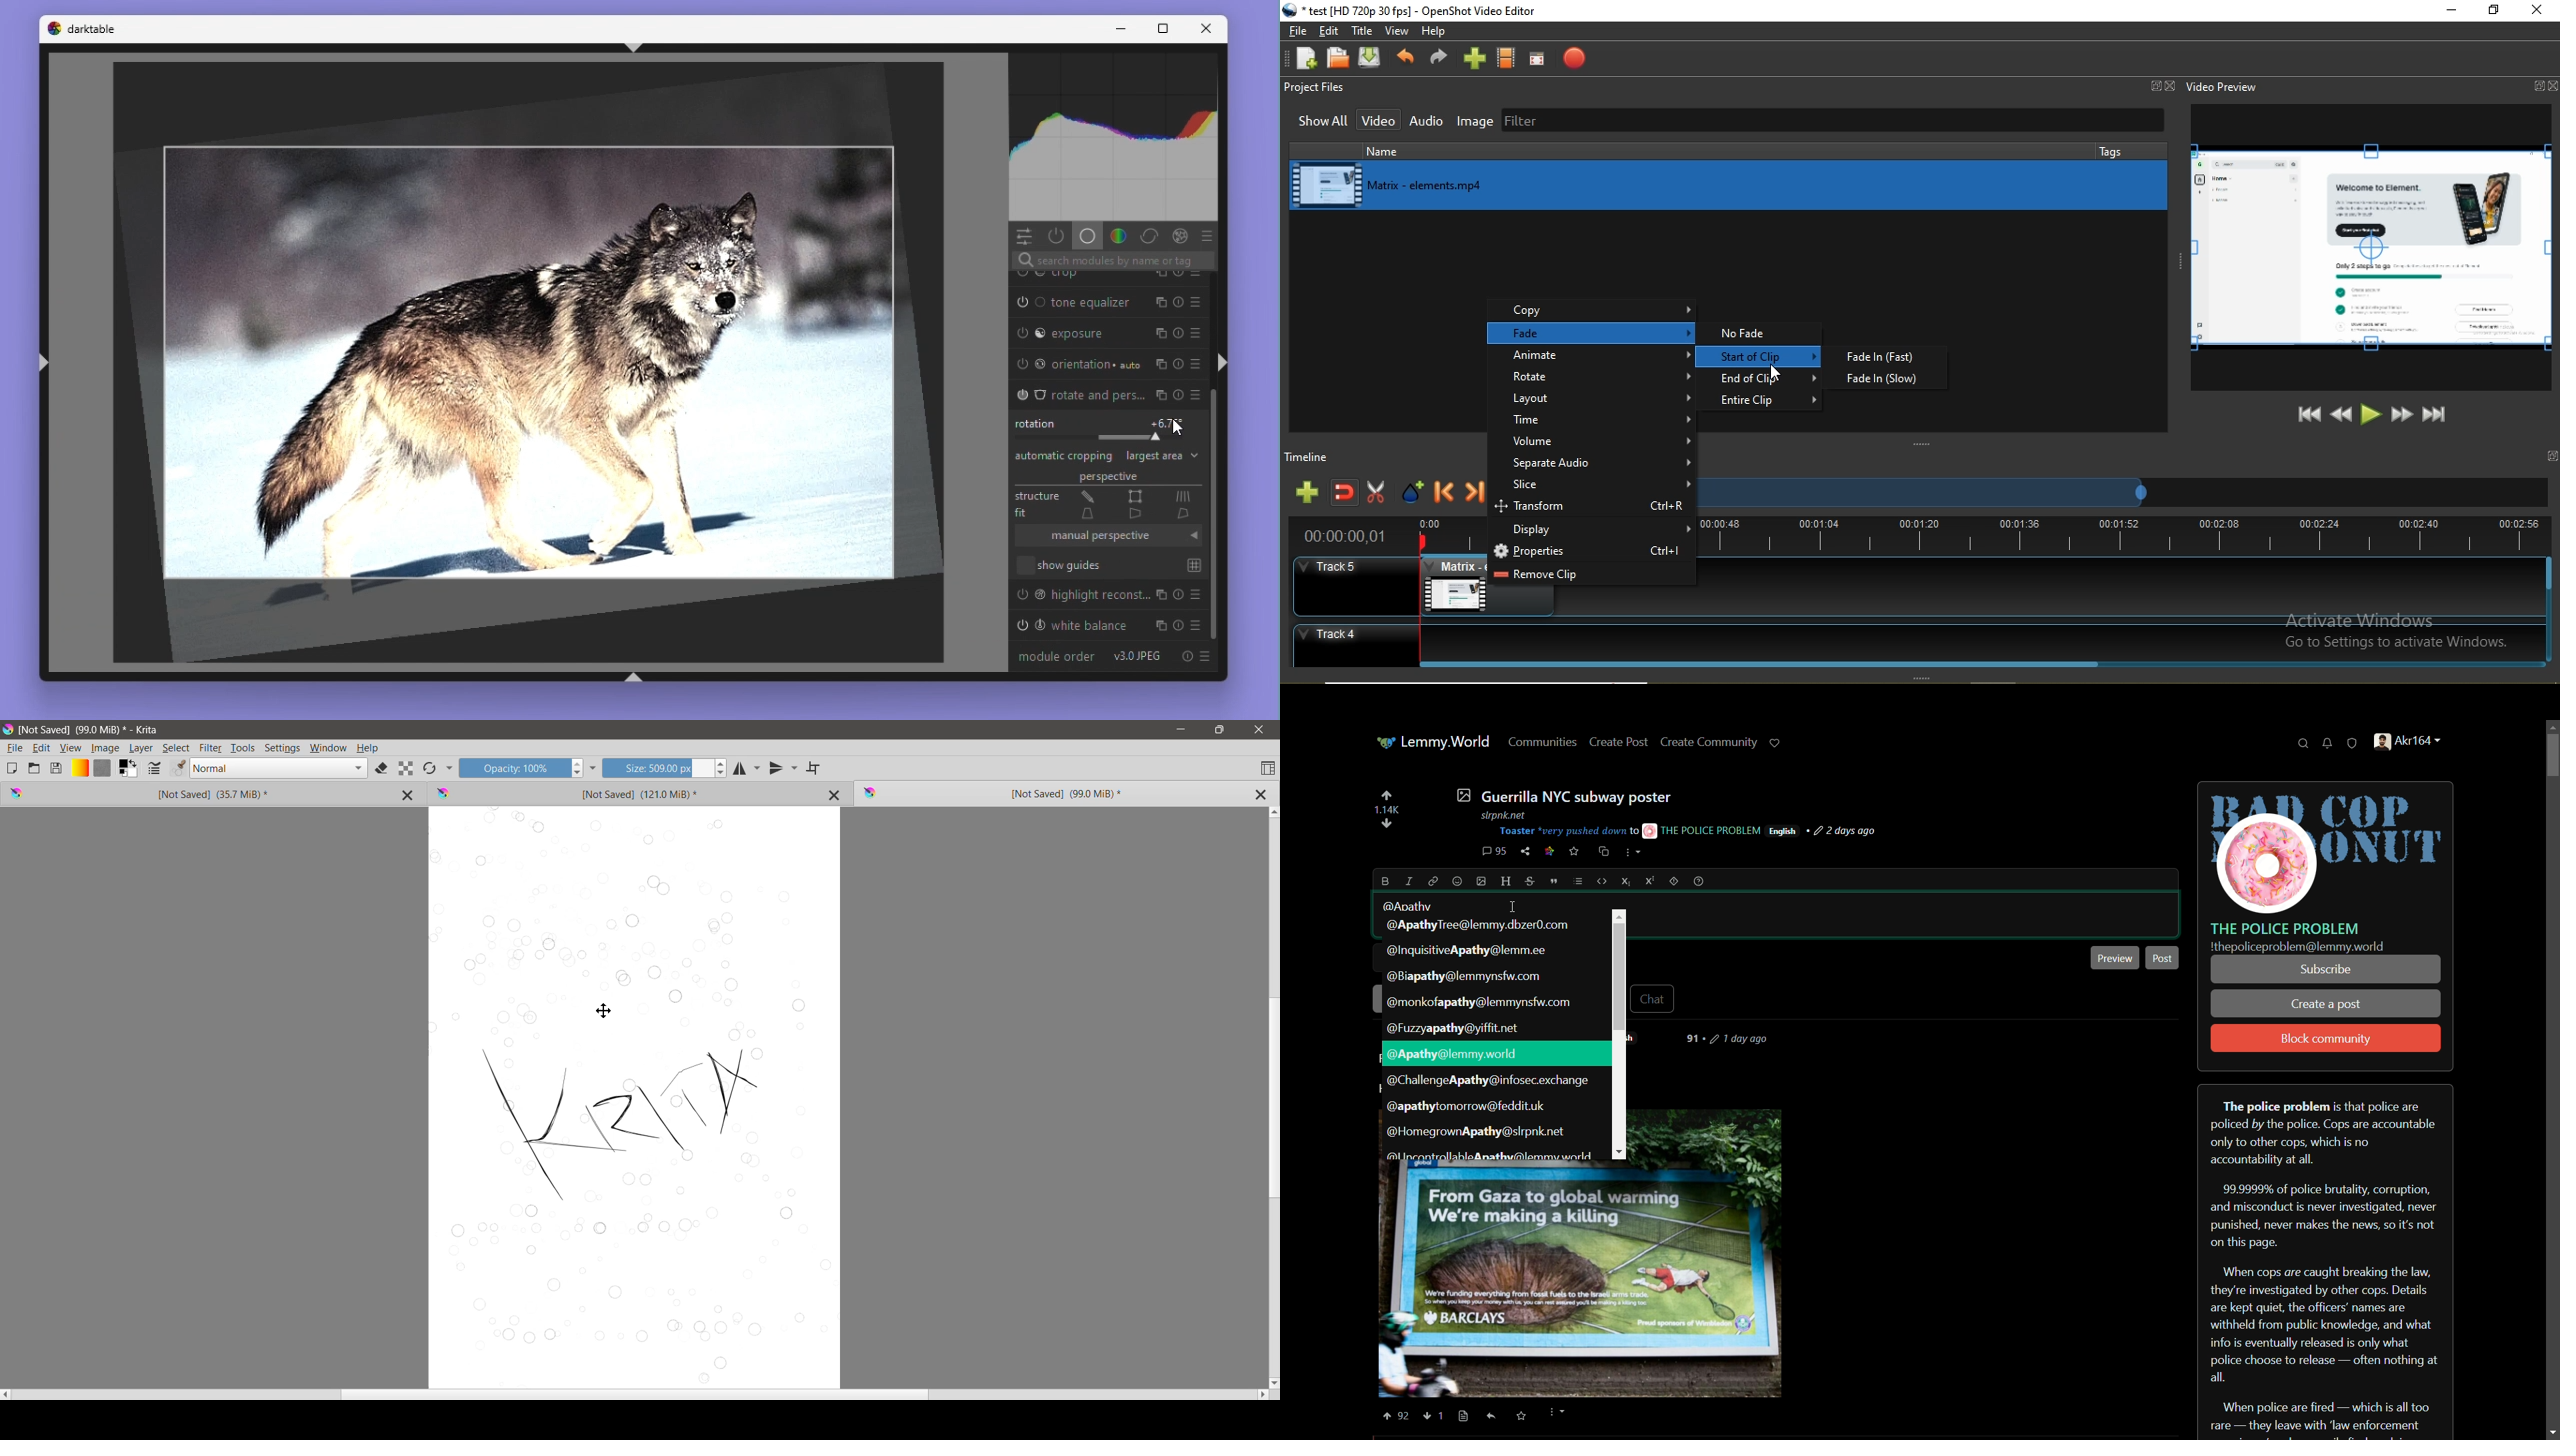 Image resolution: width=2576 pixels, height=1456 pixels. I want to click on Preserve Alpha, so click(406, 769).